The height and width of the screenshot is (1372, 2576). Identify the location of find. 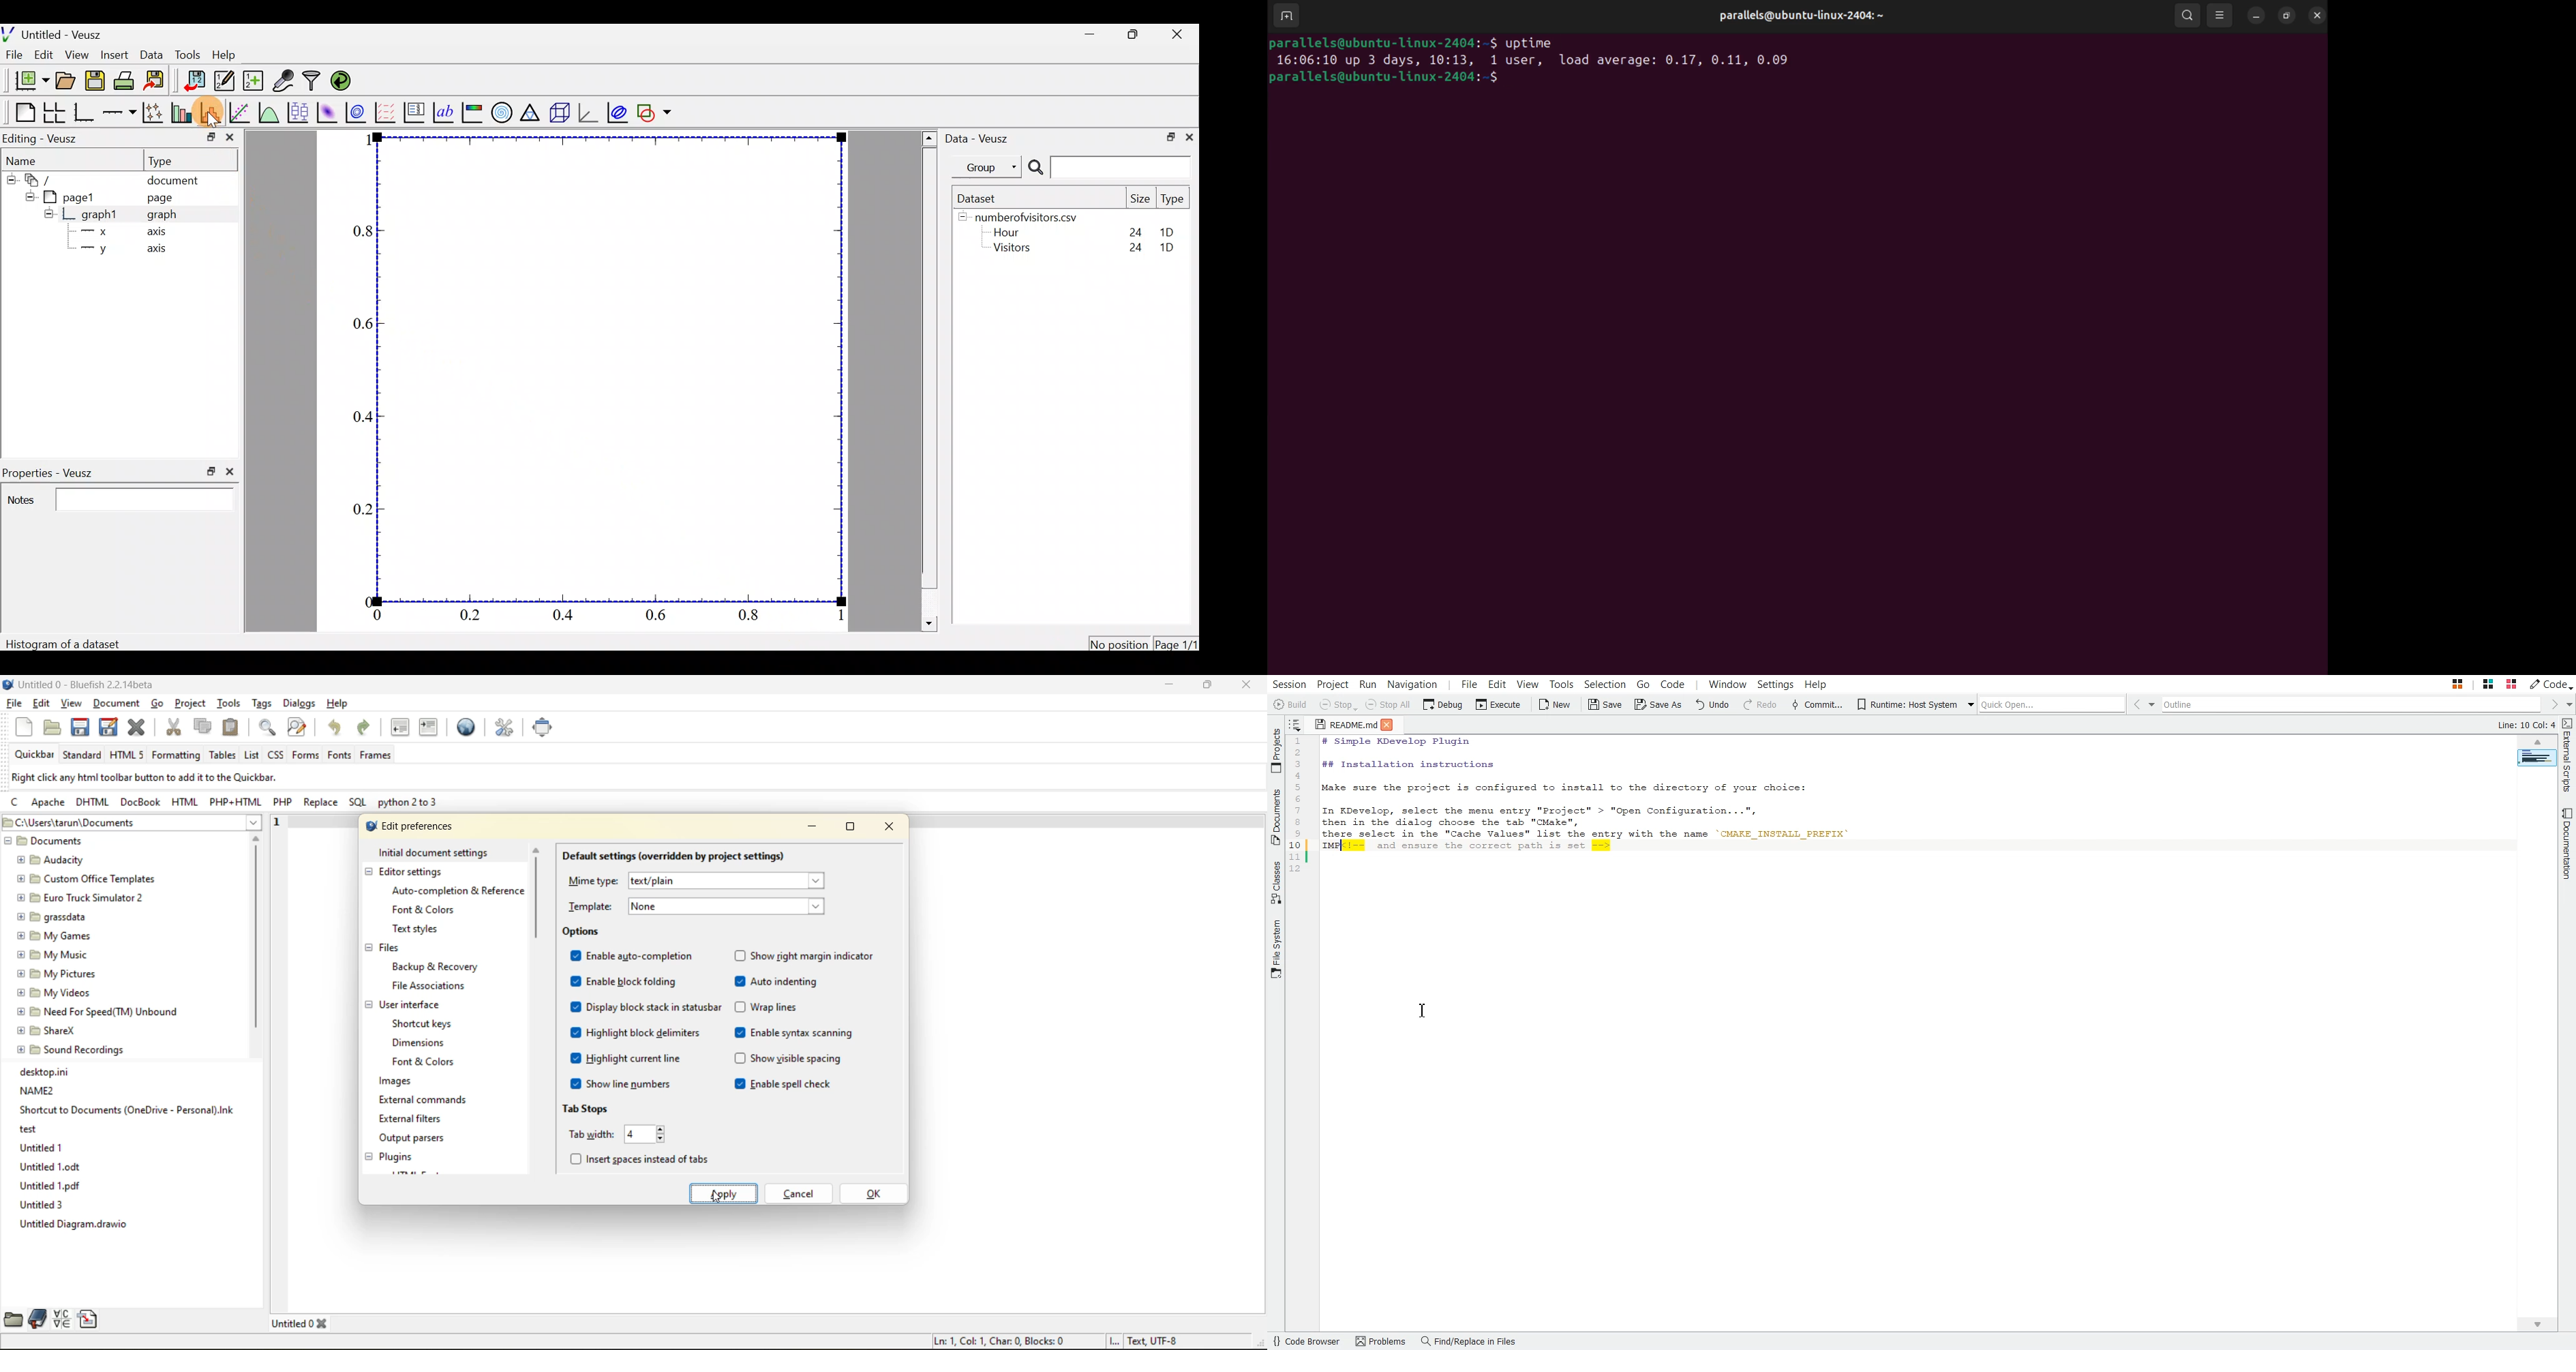
(270, 729).